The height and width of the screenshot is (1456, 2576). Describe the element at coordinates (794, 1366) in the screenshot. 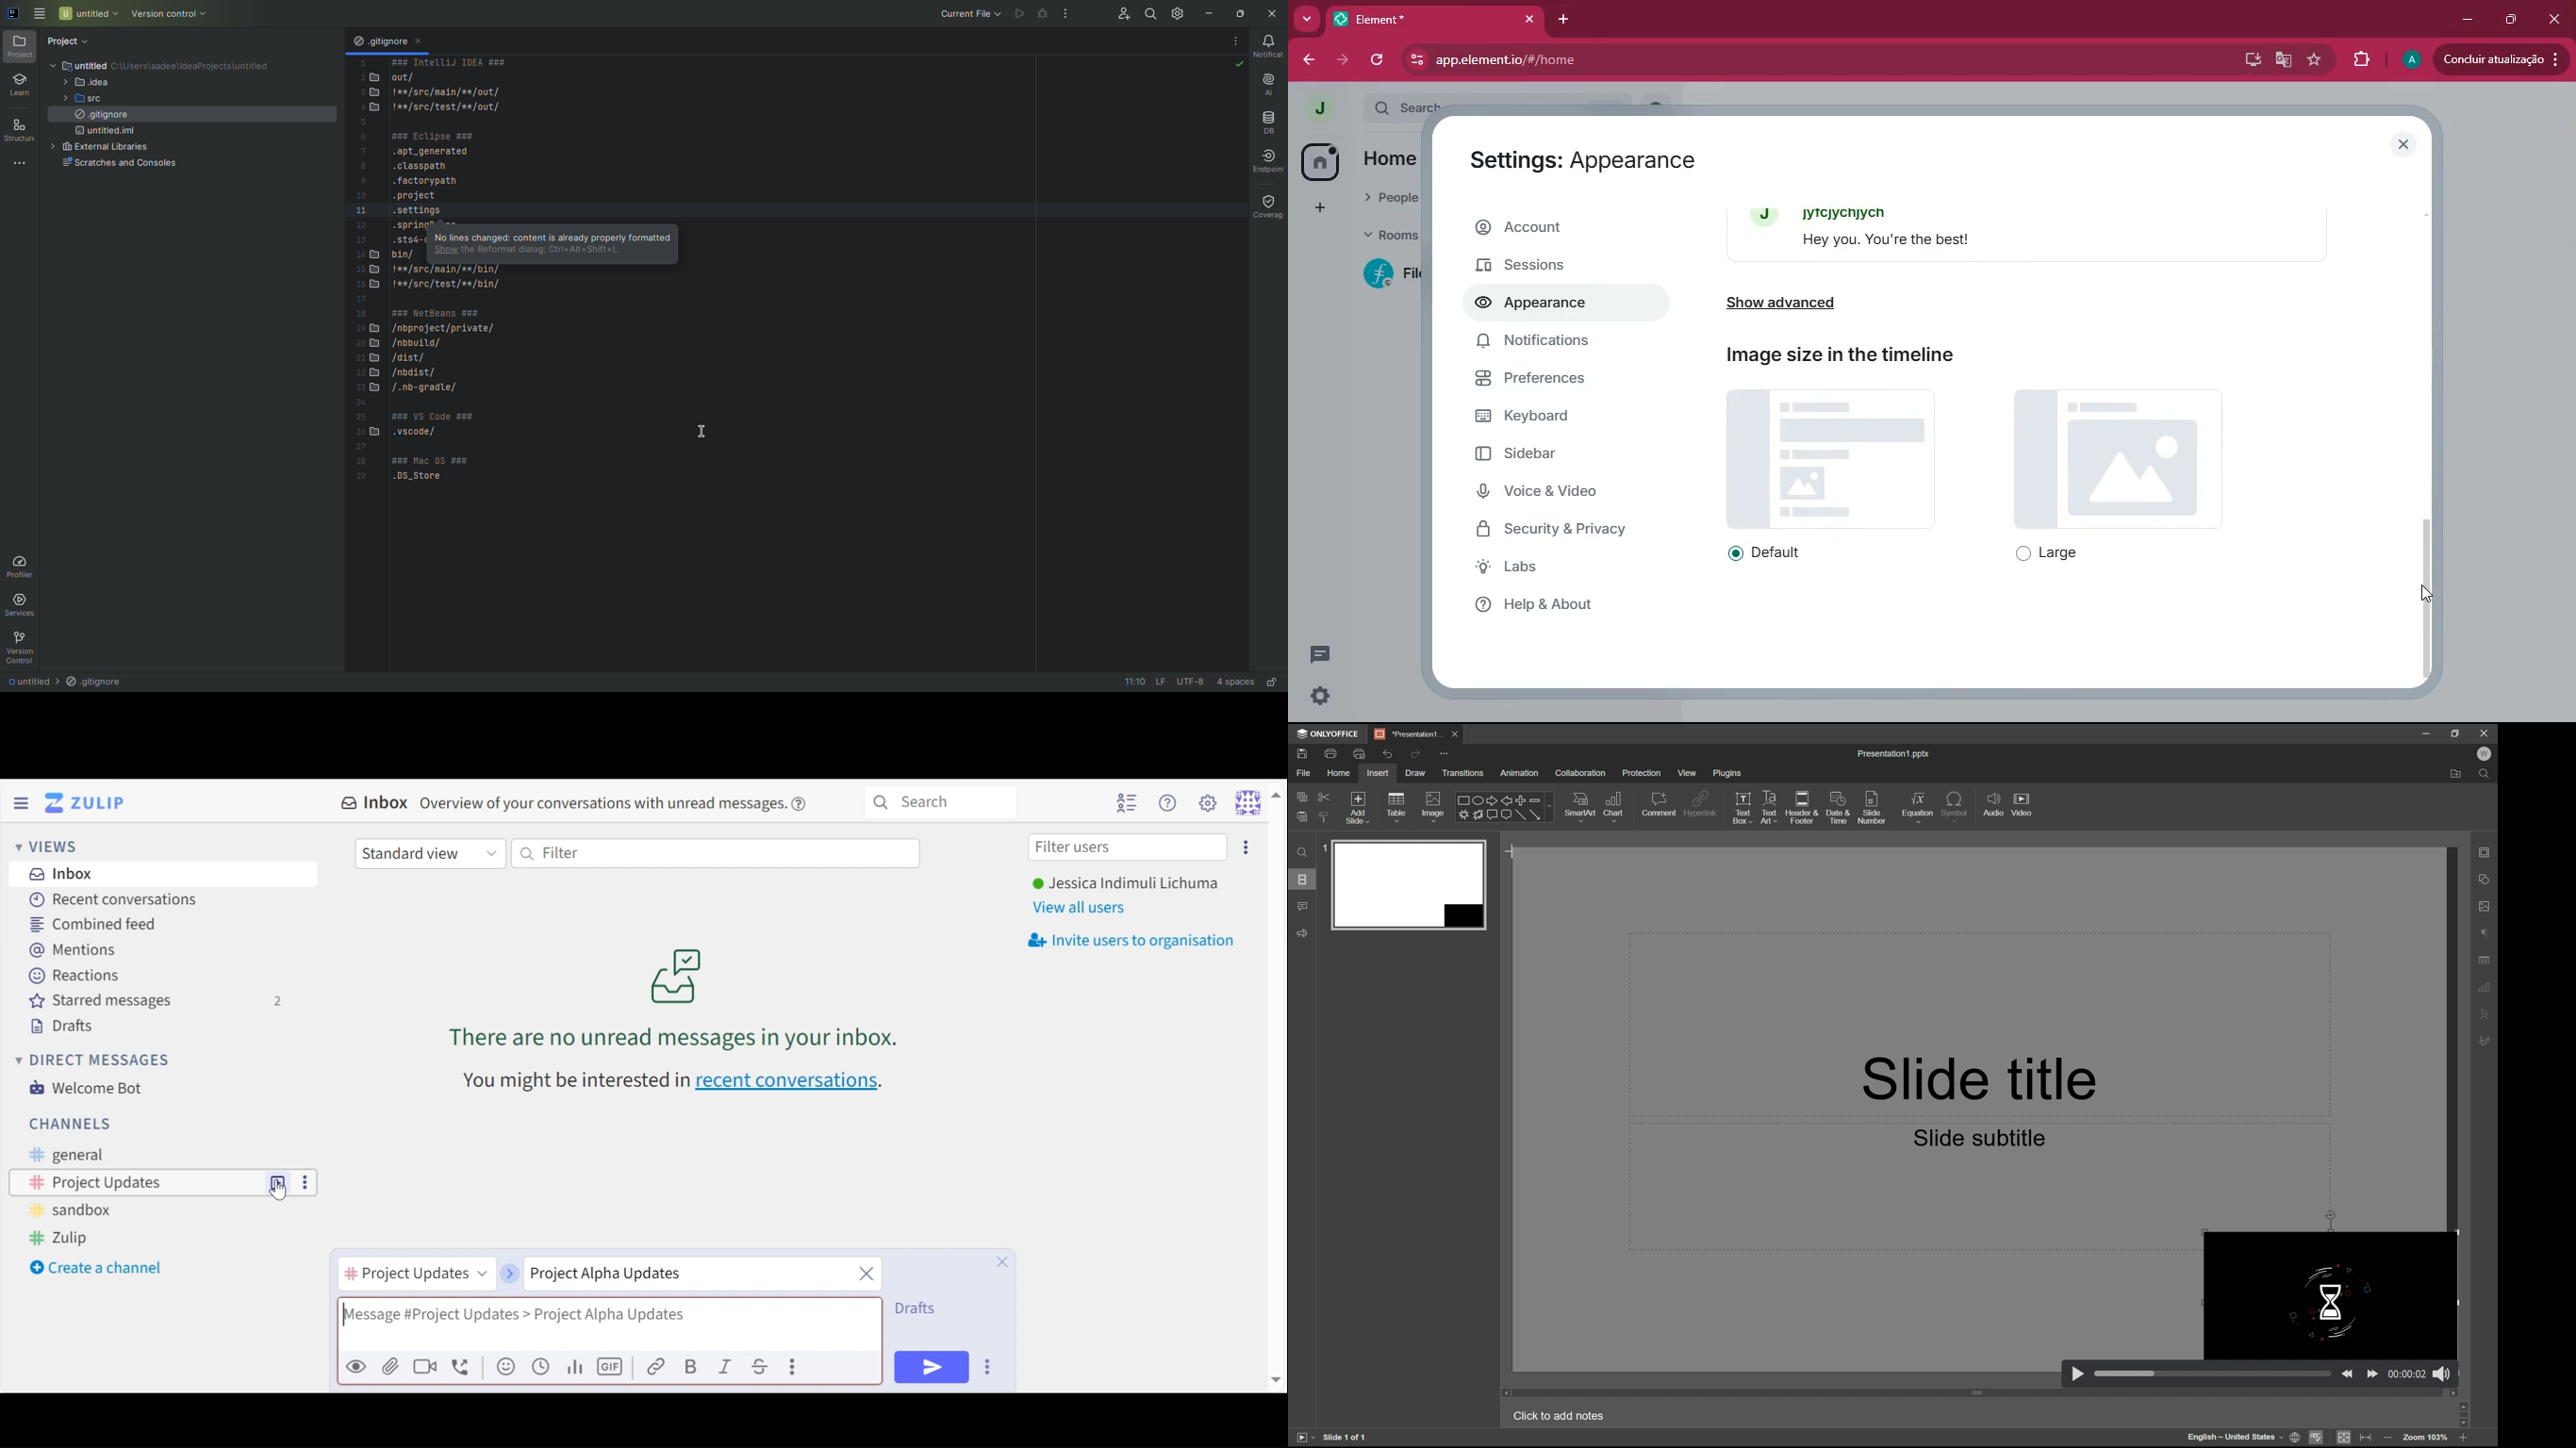

I see `Compose actions` at that location.